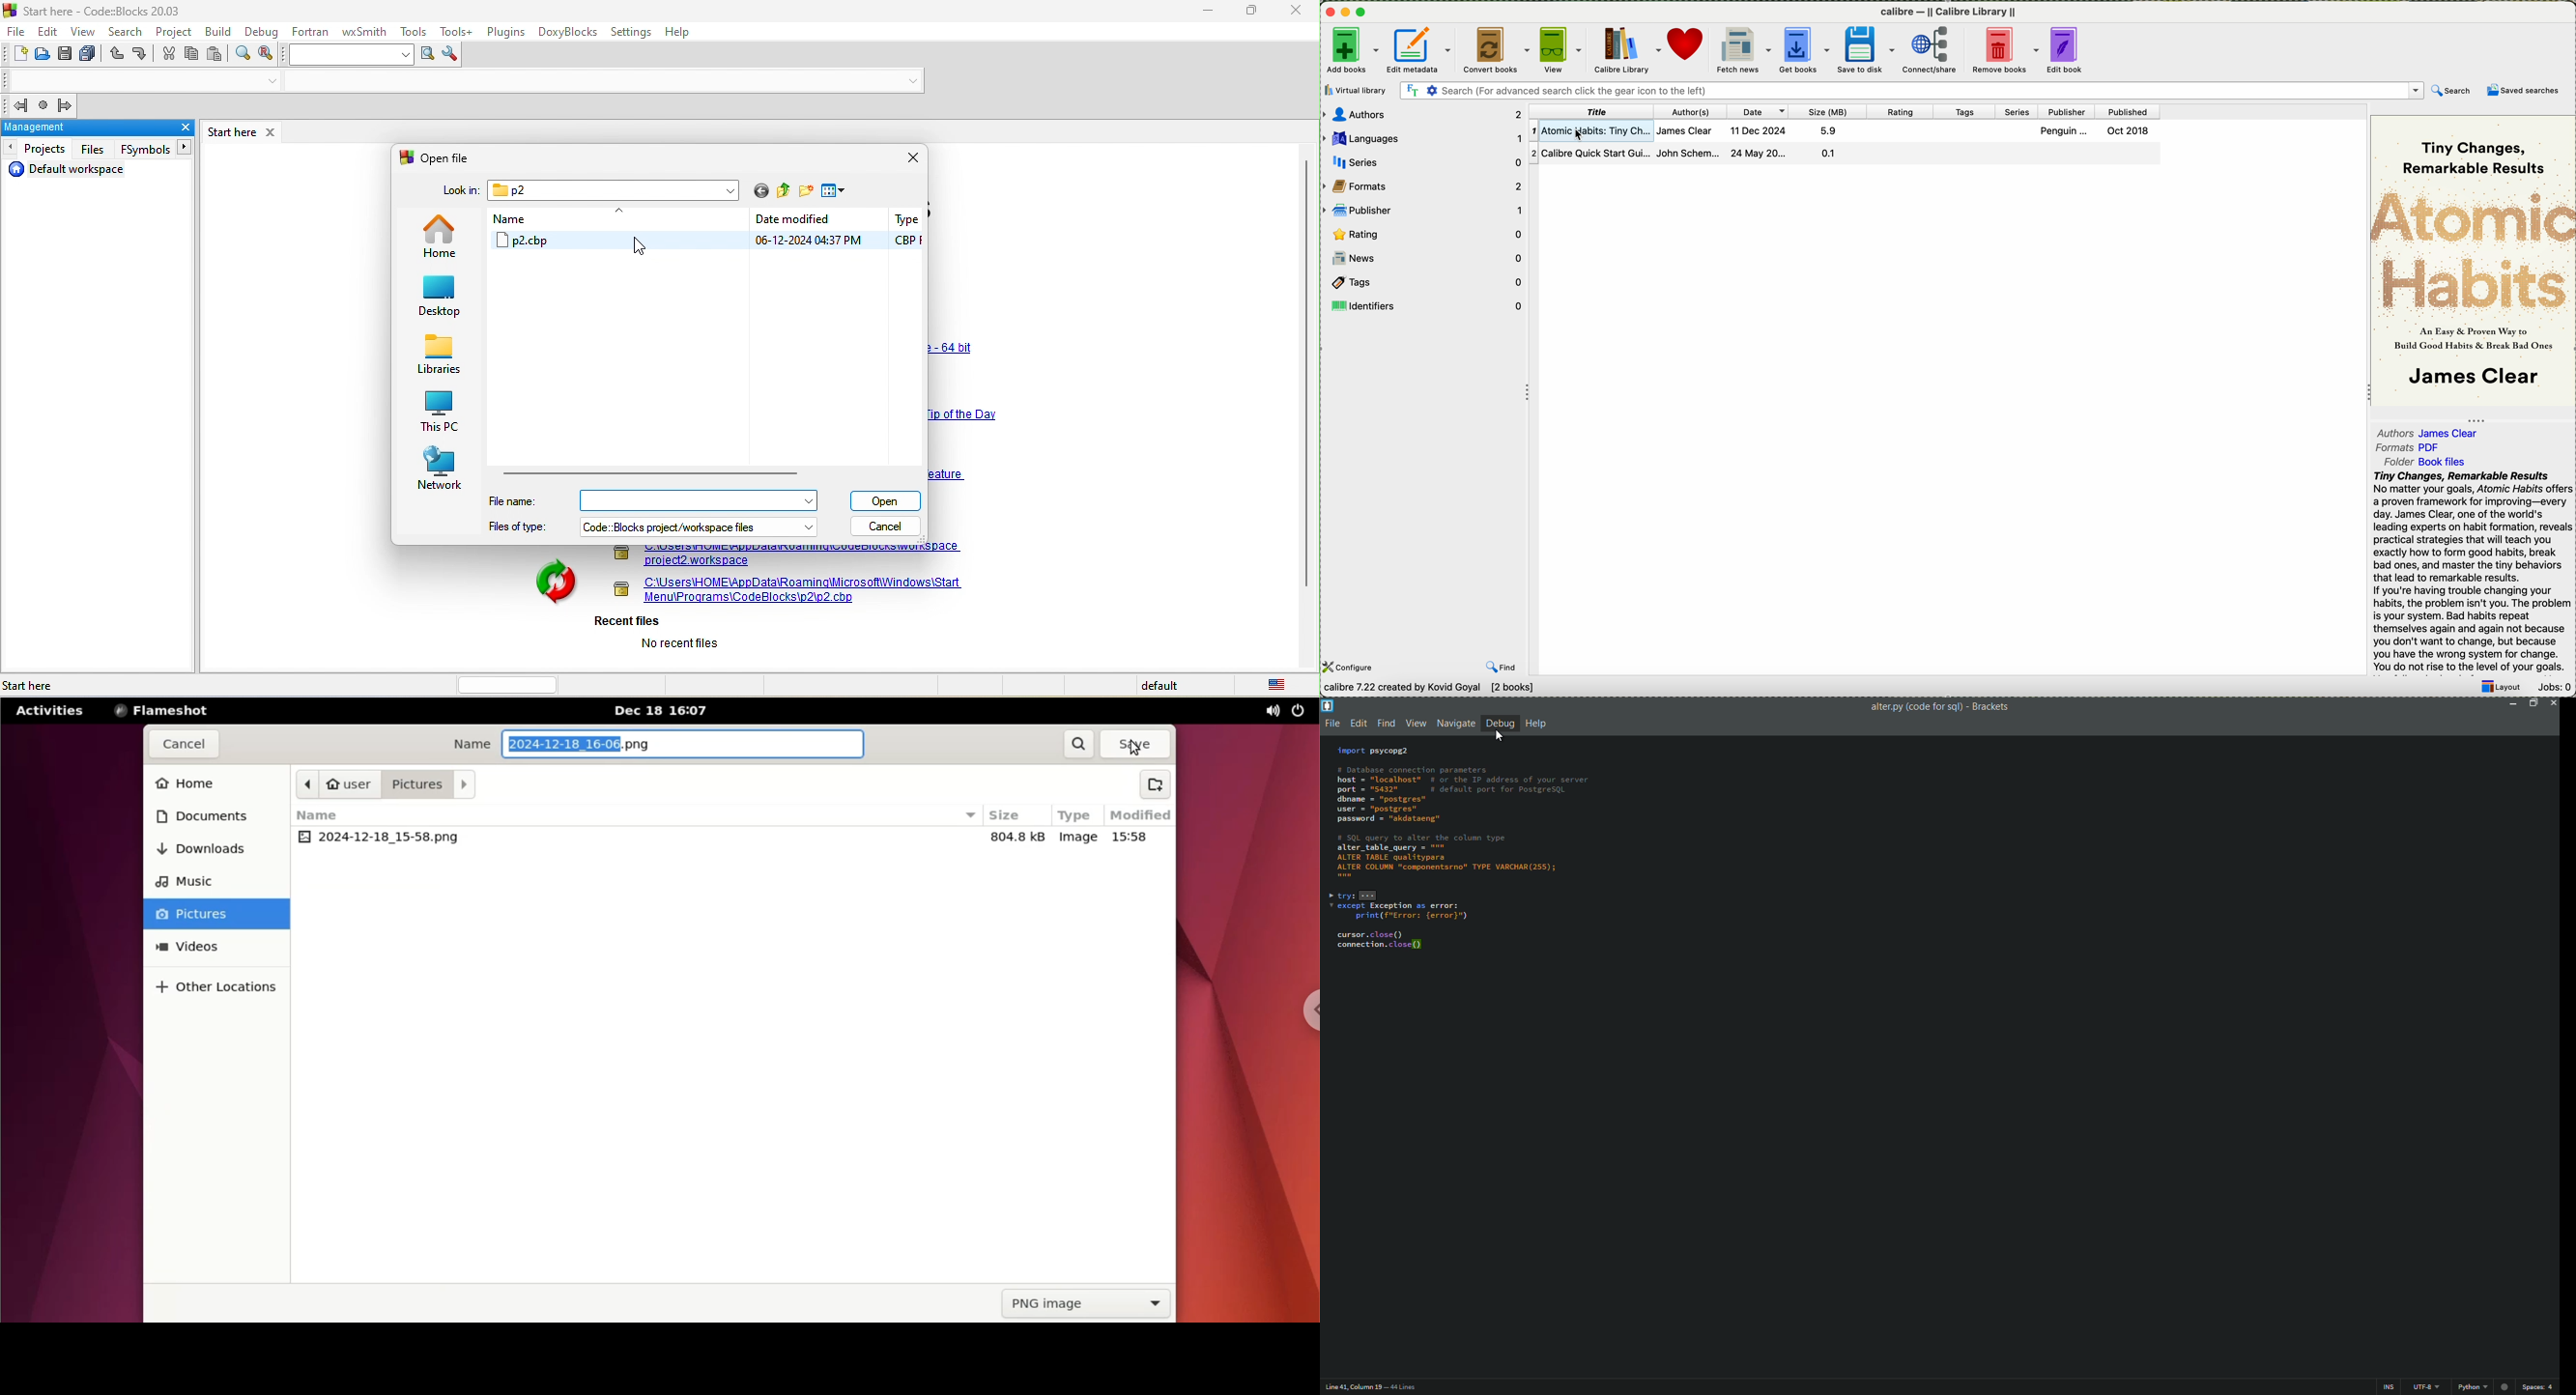  I want to click on save everything, so click(92, 54).